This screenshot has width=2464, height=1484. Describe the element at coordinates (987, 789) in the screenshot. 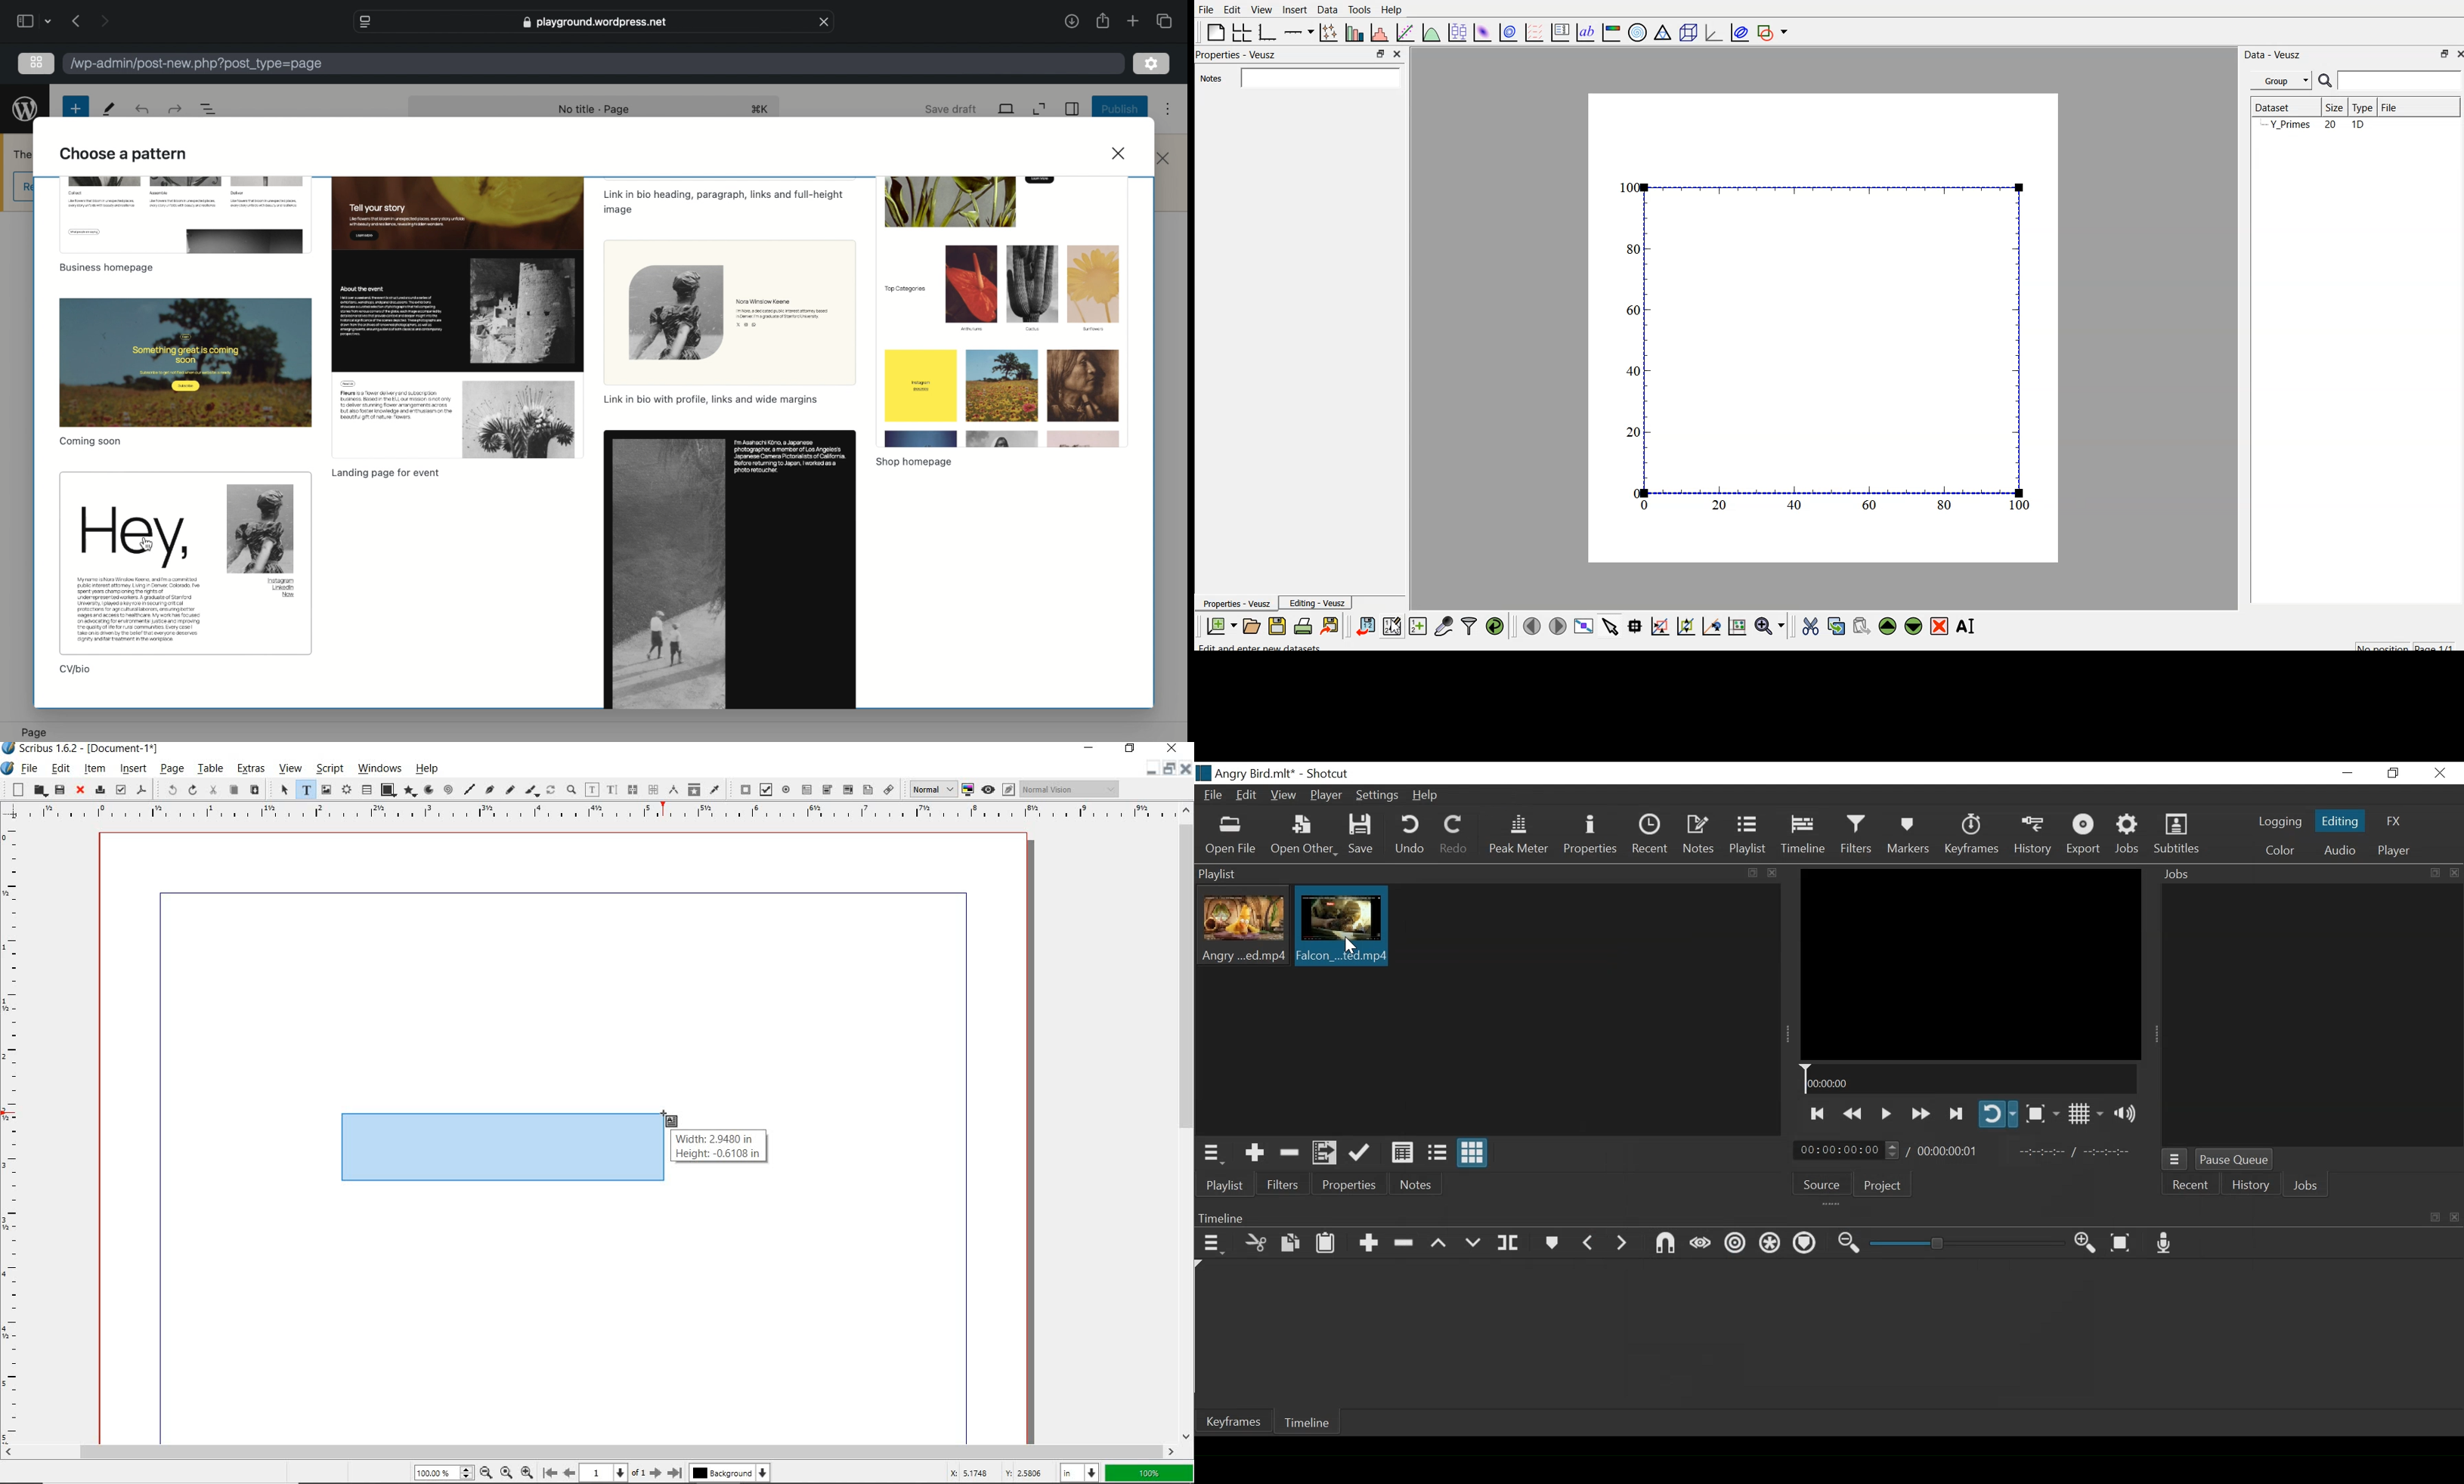

I see `Preview mode` at that location.